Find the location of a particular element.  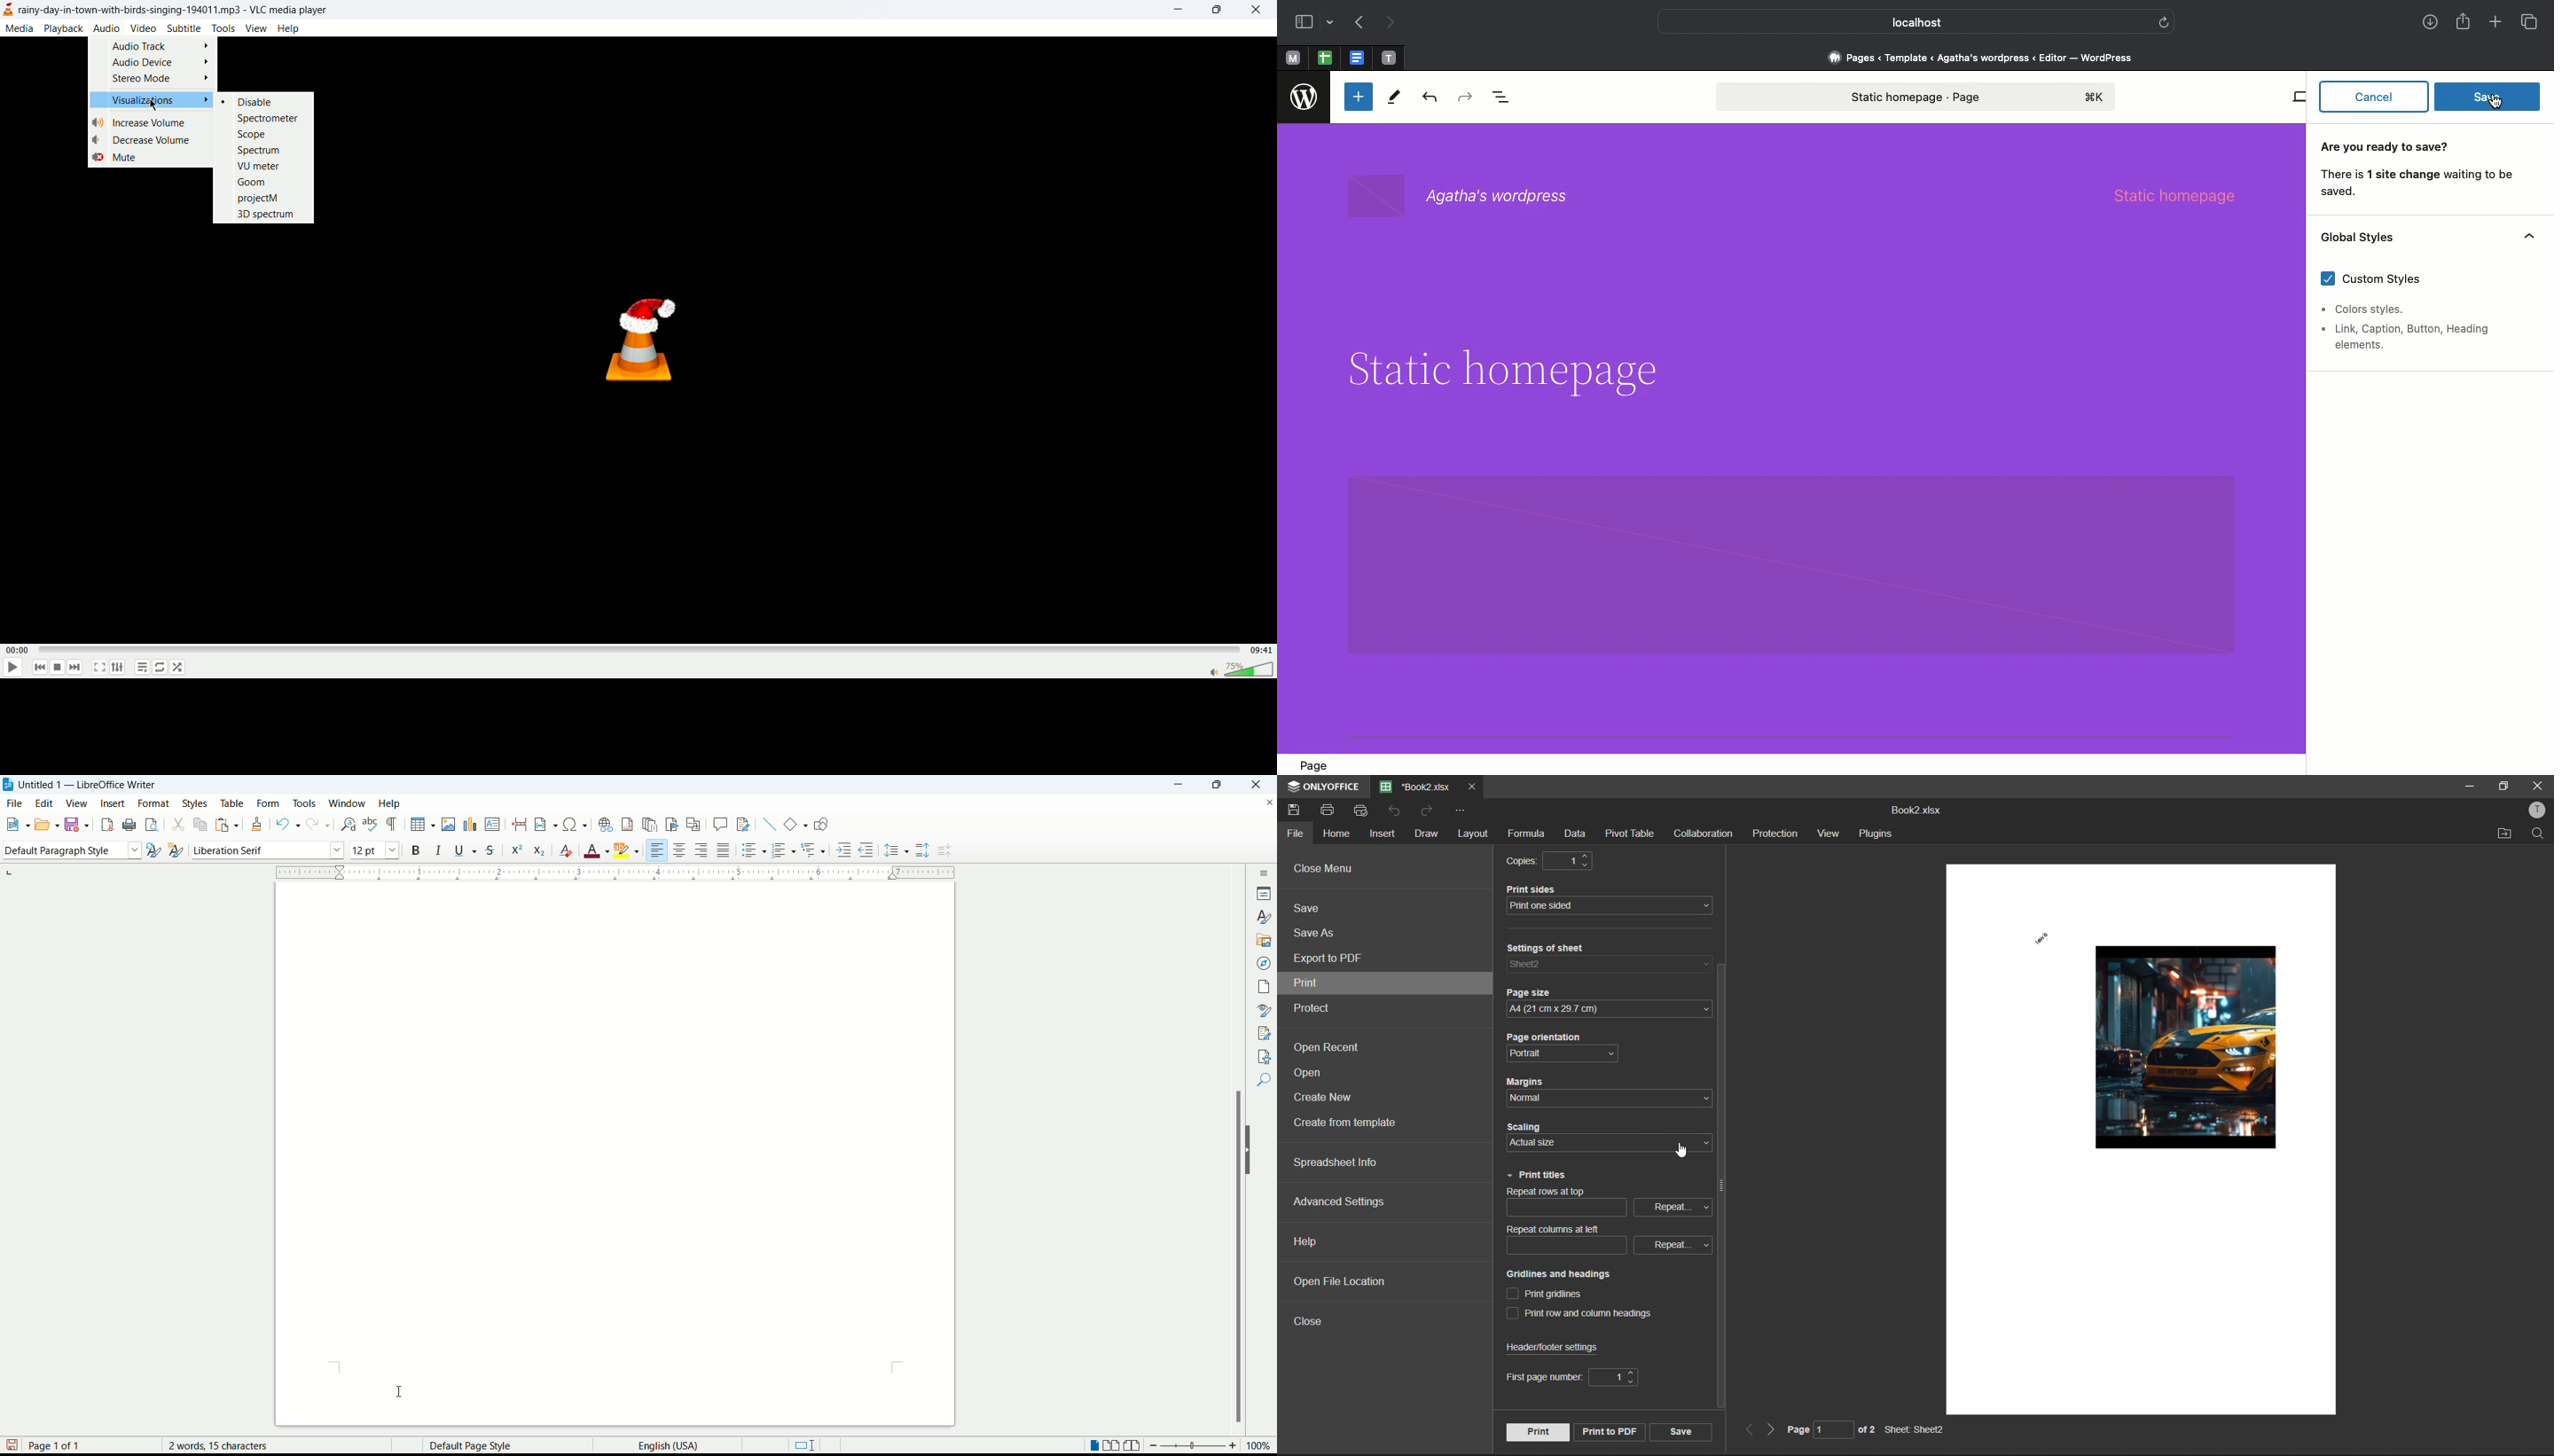

Document overview is located at coordinates (1505, 98).